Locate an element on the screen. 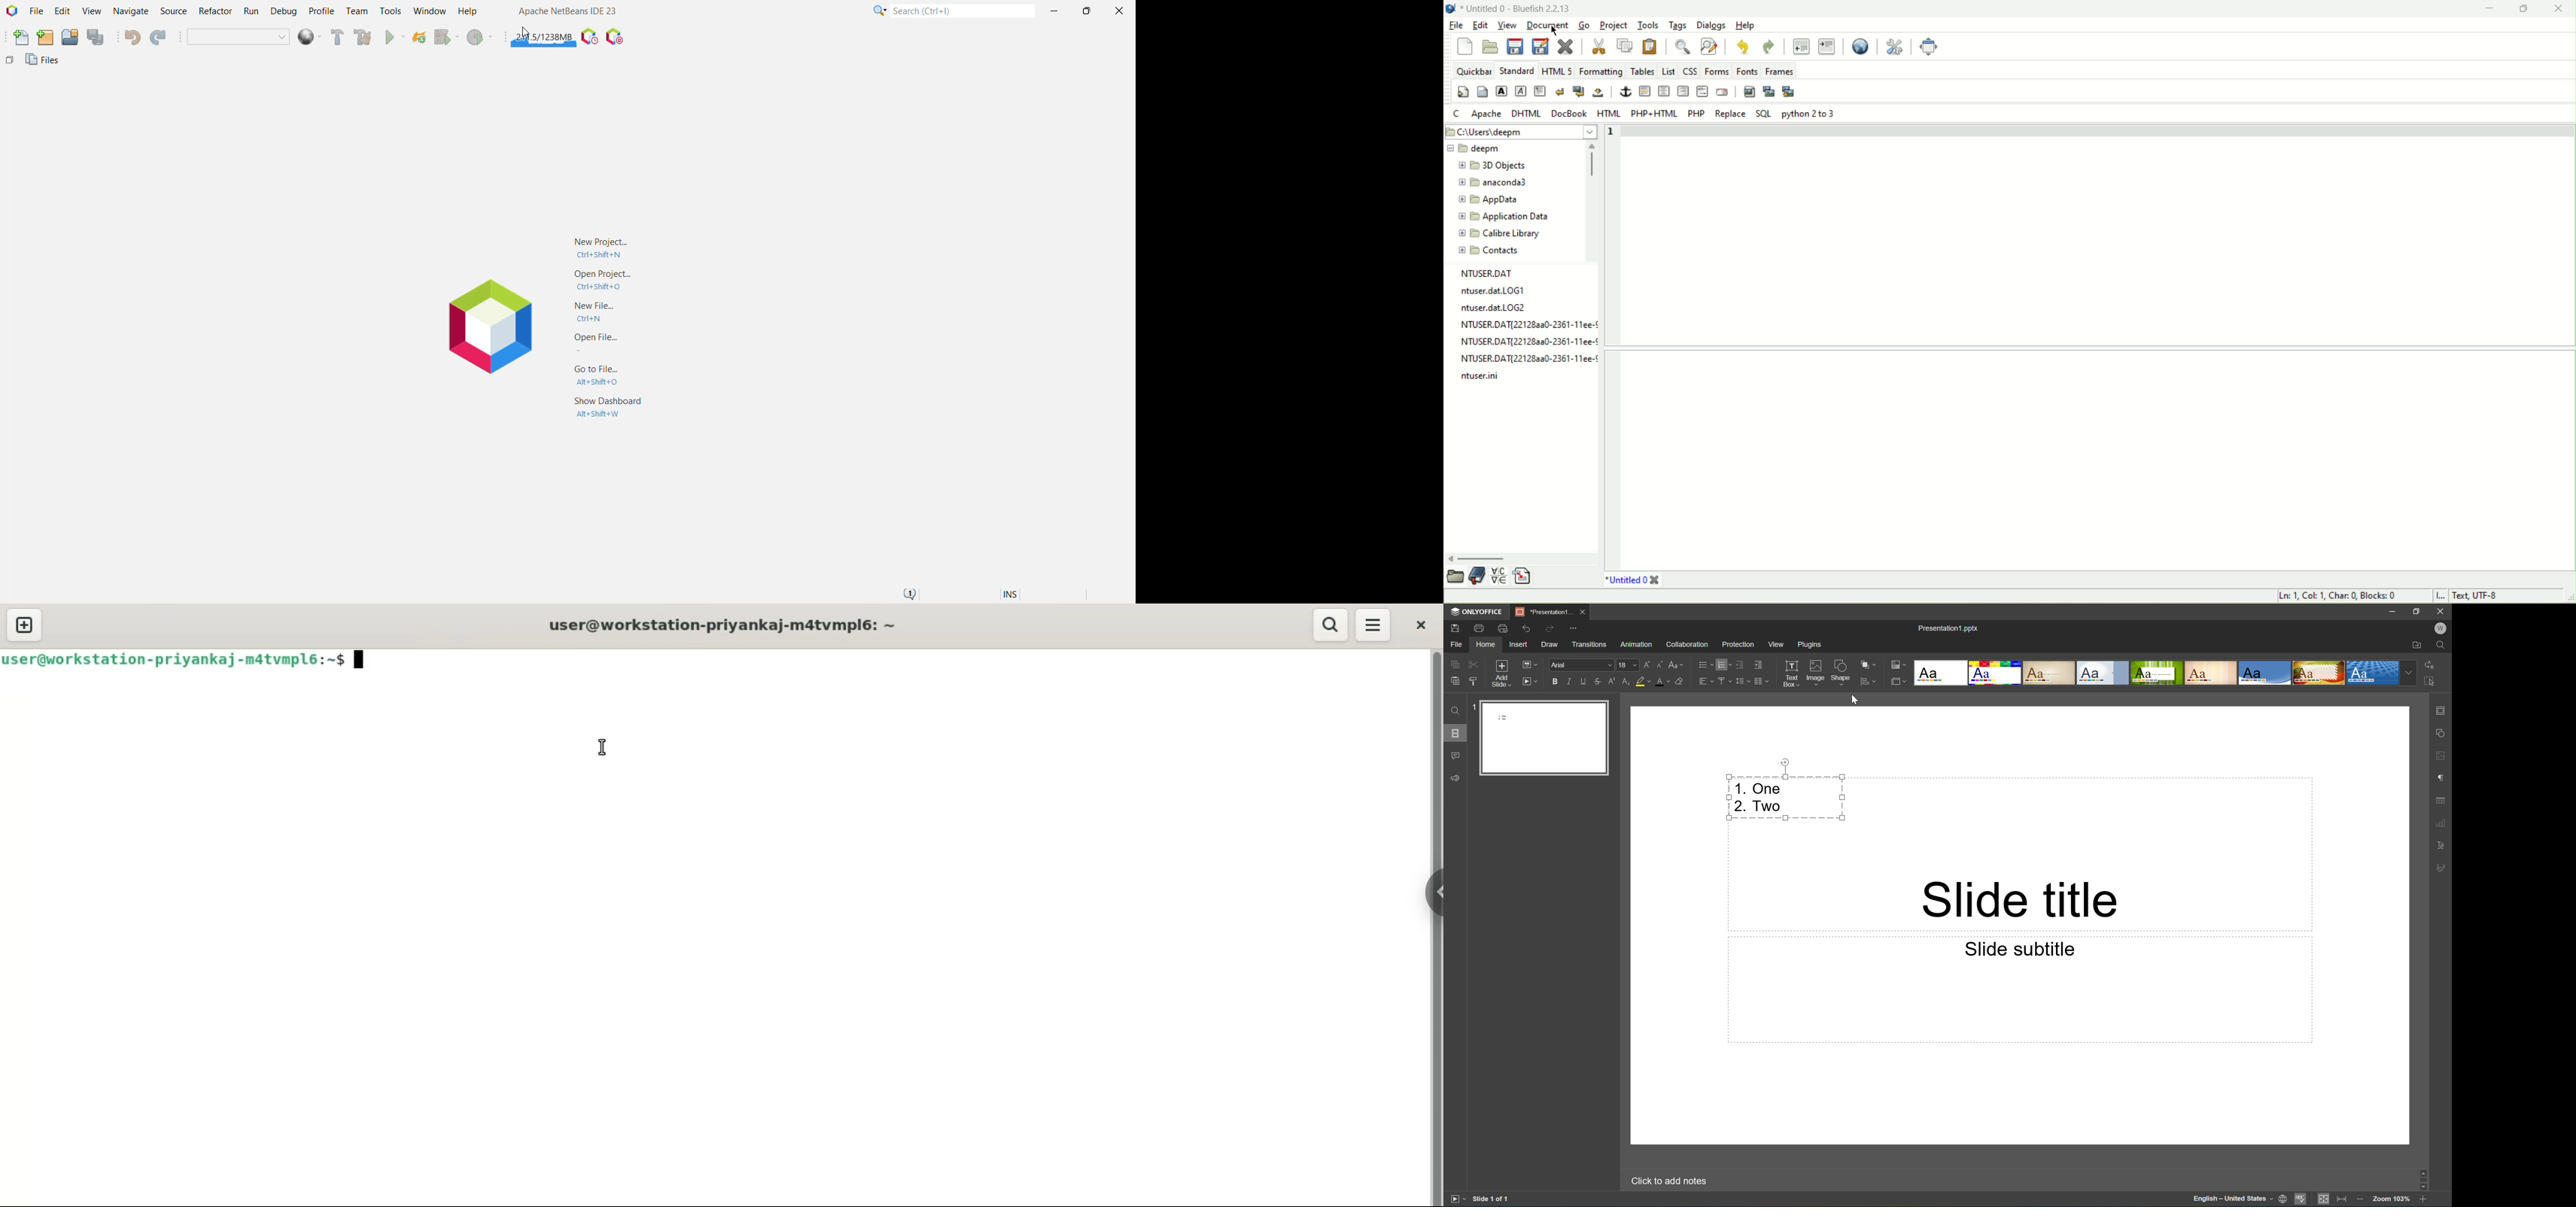 The height and width of the screenshot is (1232, 2576). 1 is located at coordinates (1473, 709).